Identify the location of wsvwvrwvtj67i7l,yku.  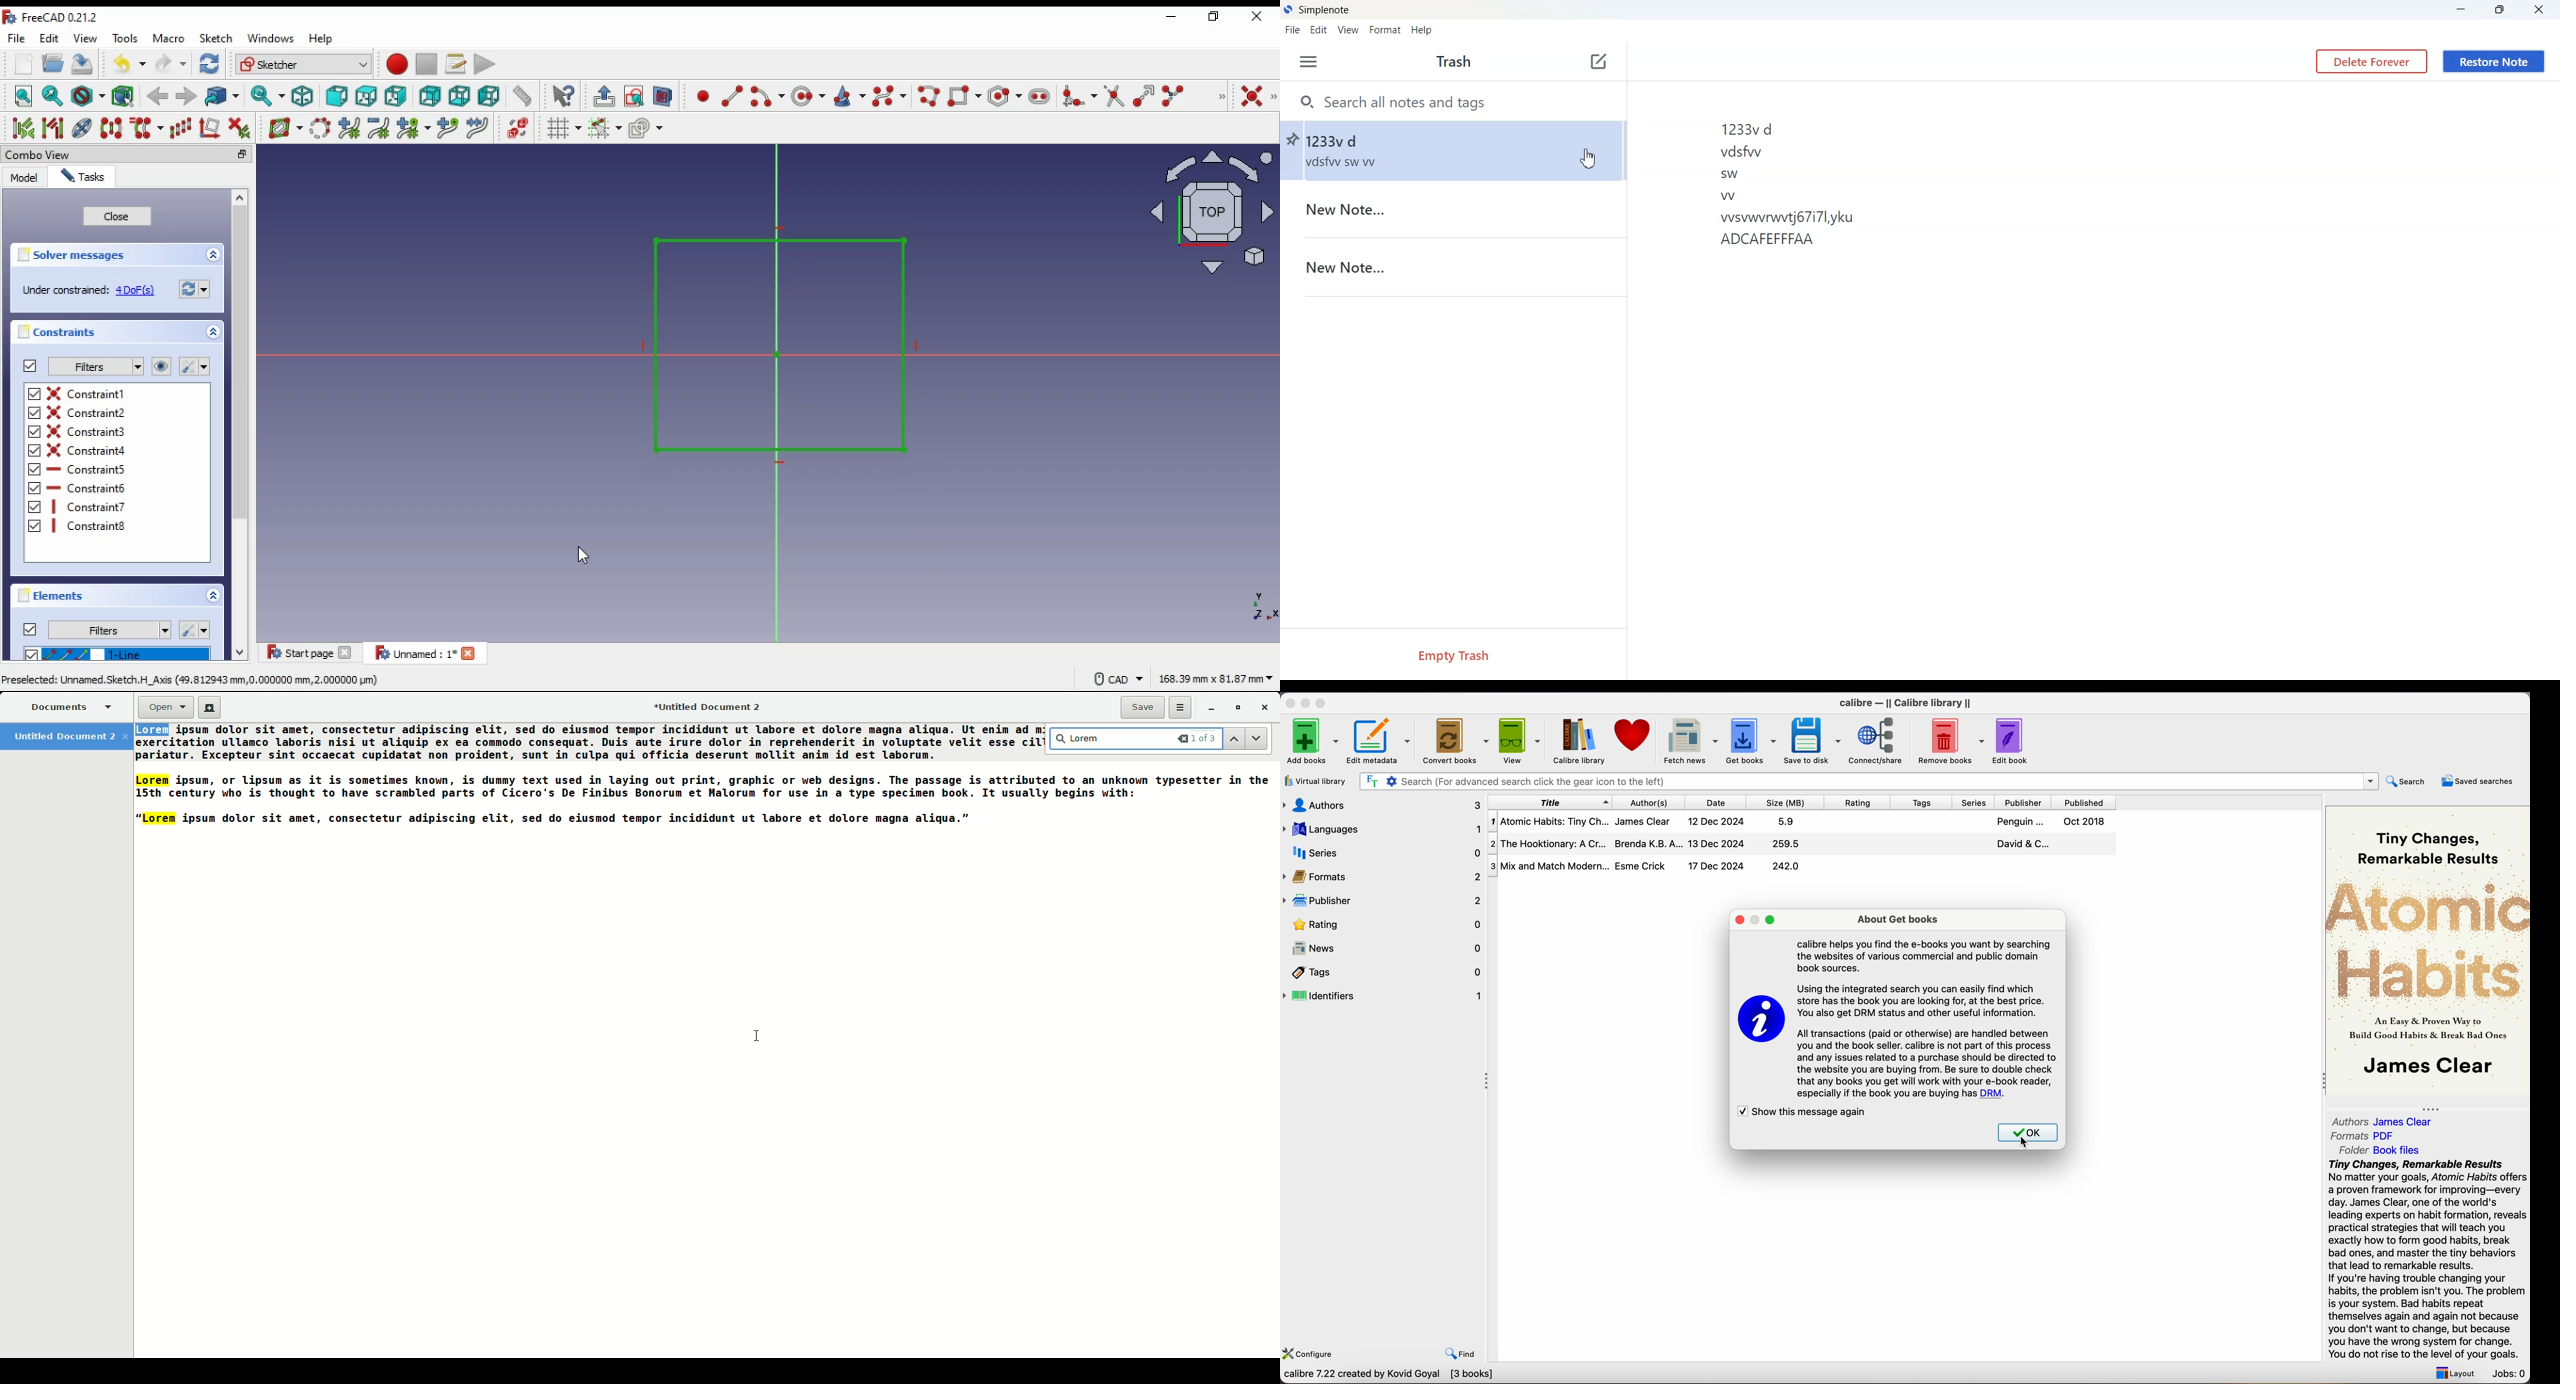
(1793, 217).